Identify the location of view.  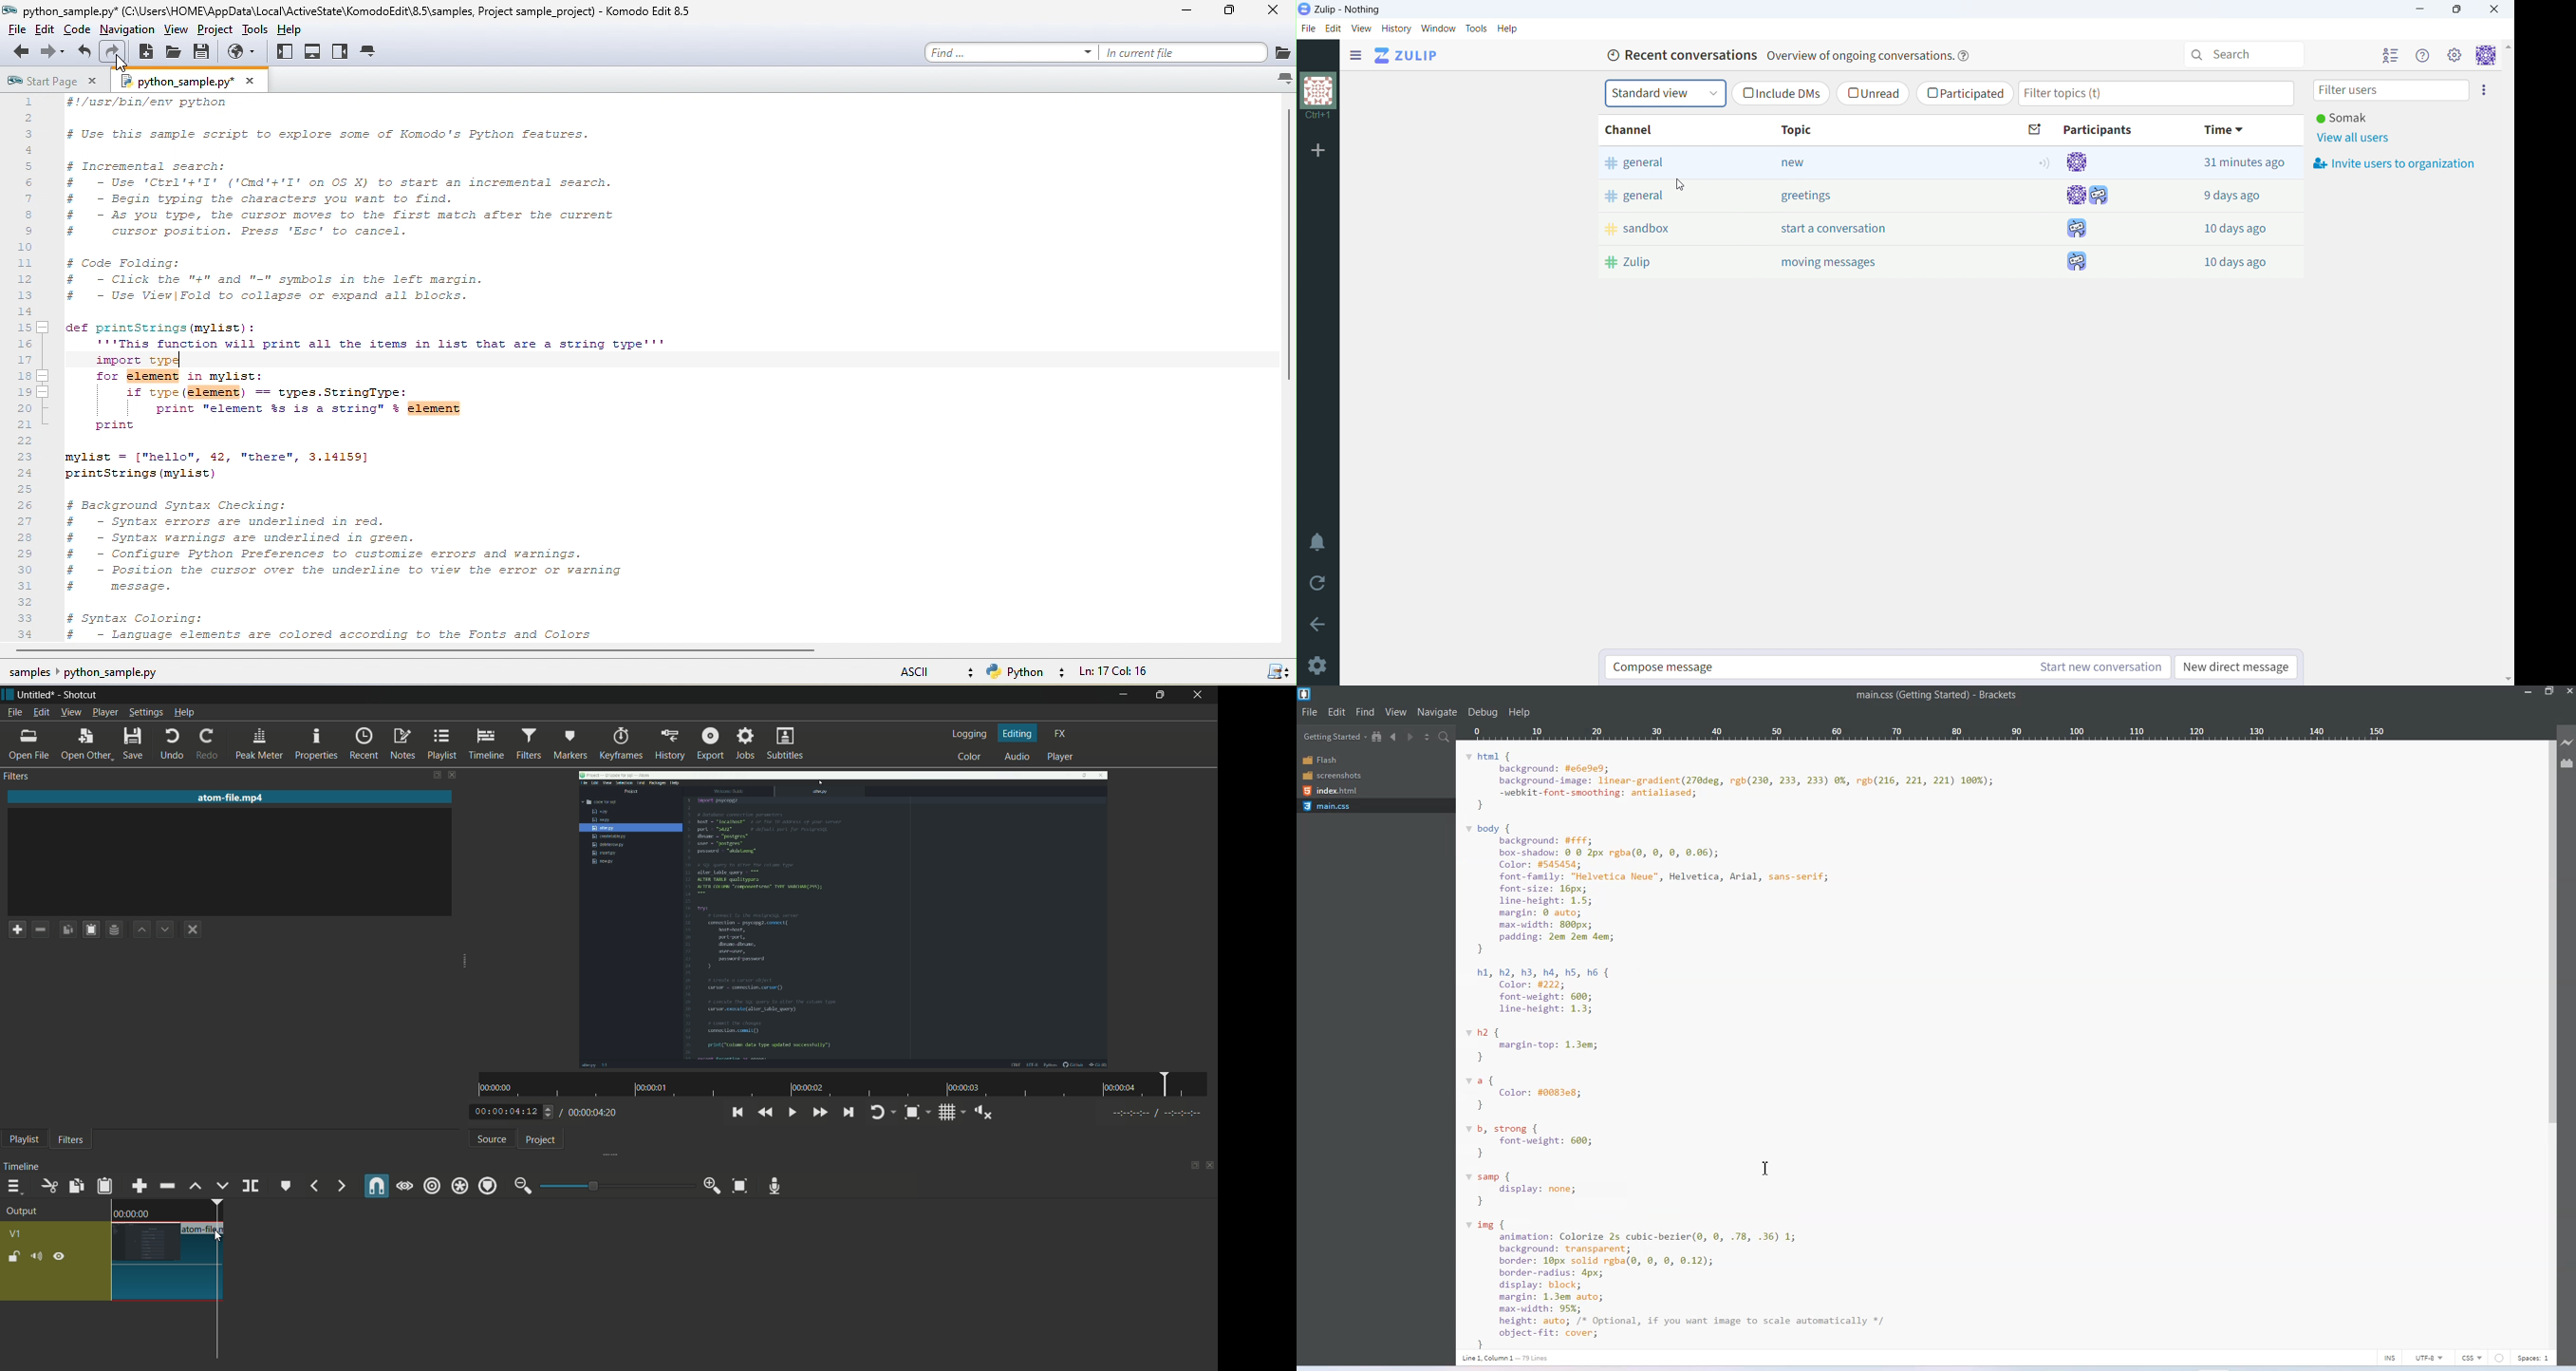
(1362, 28).